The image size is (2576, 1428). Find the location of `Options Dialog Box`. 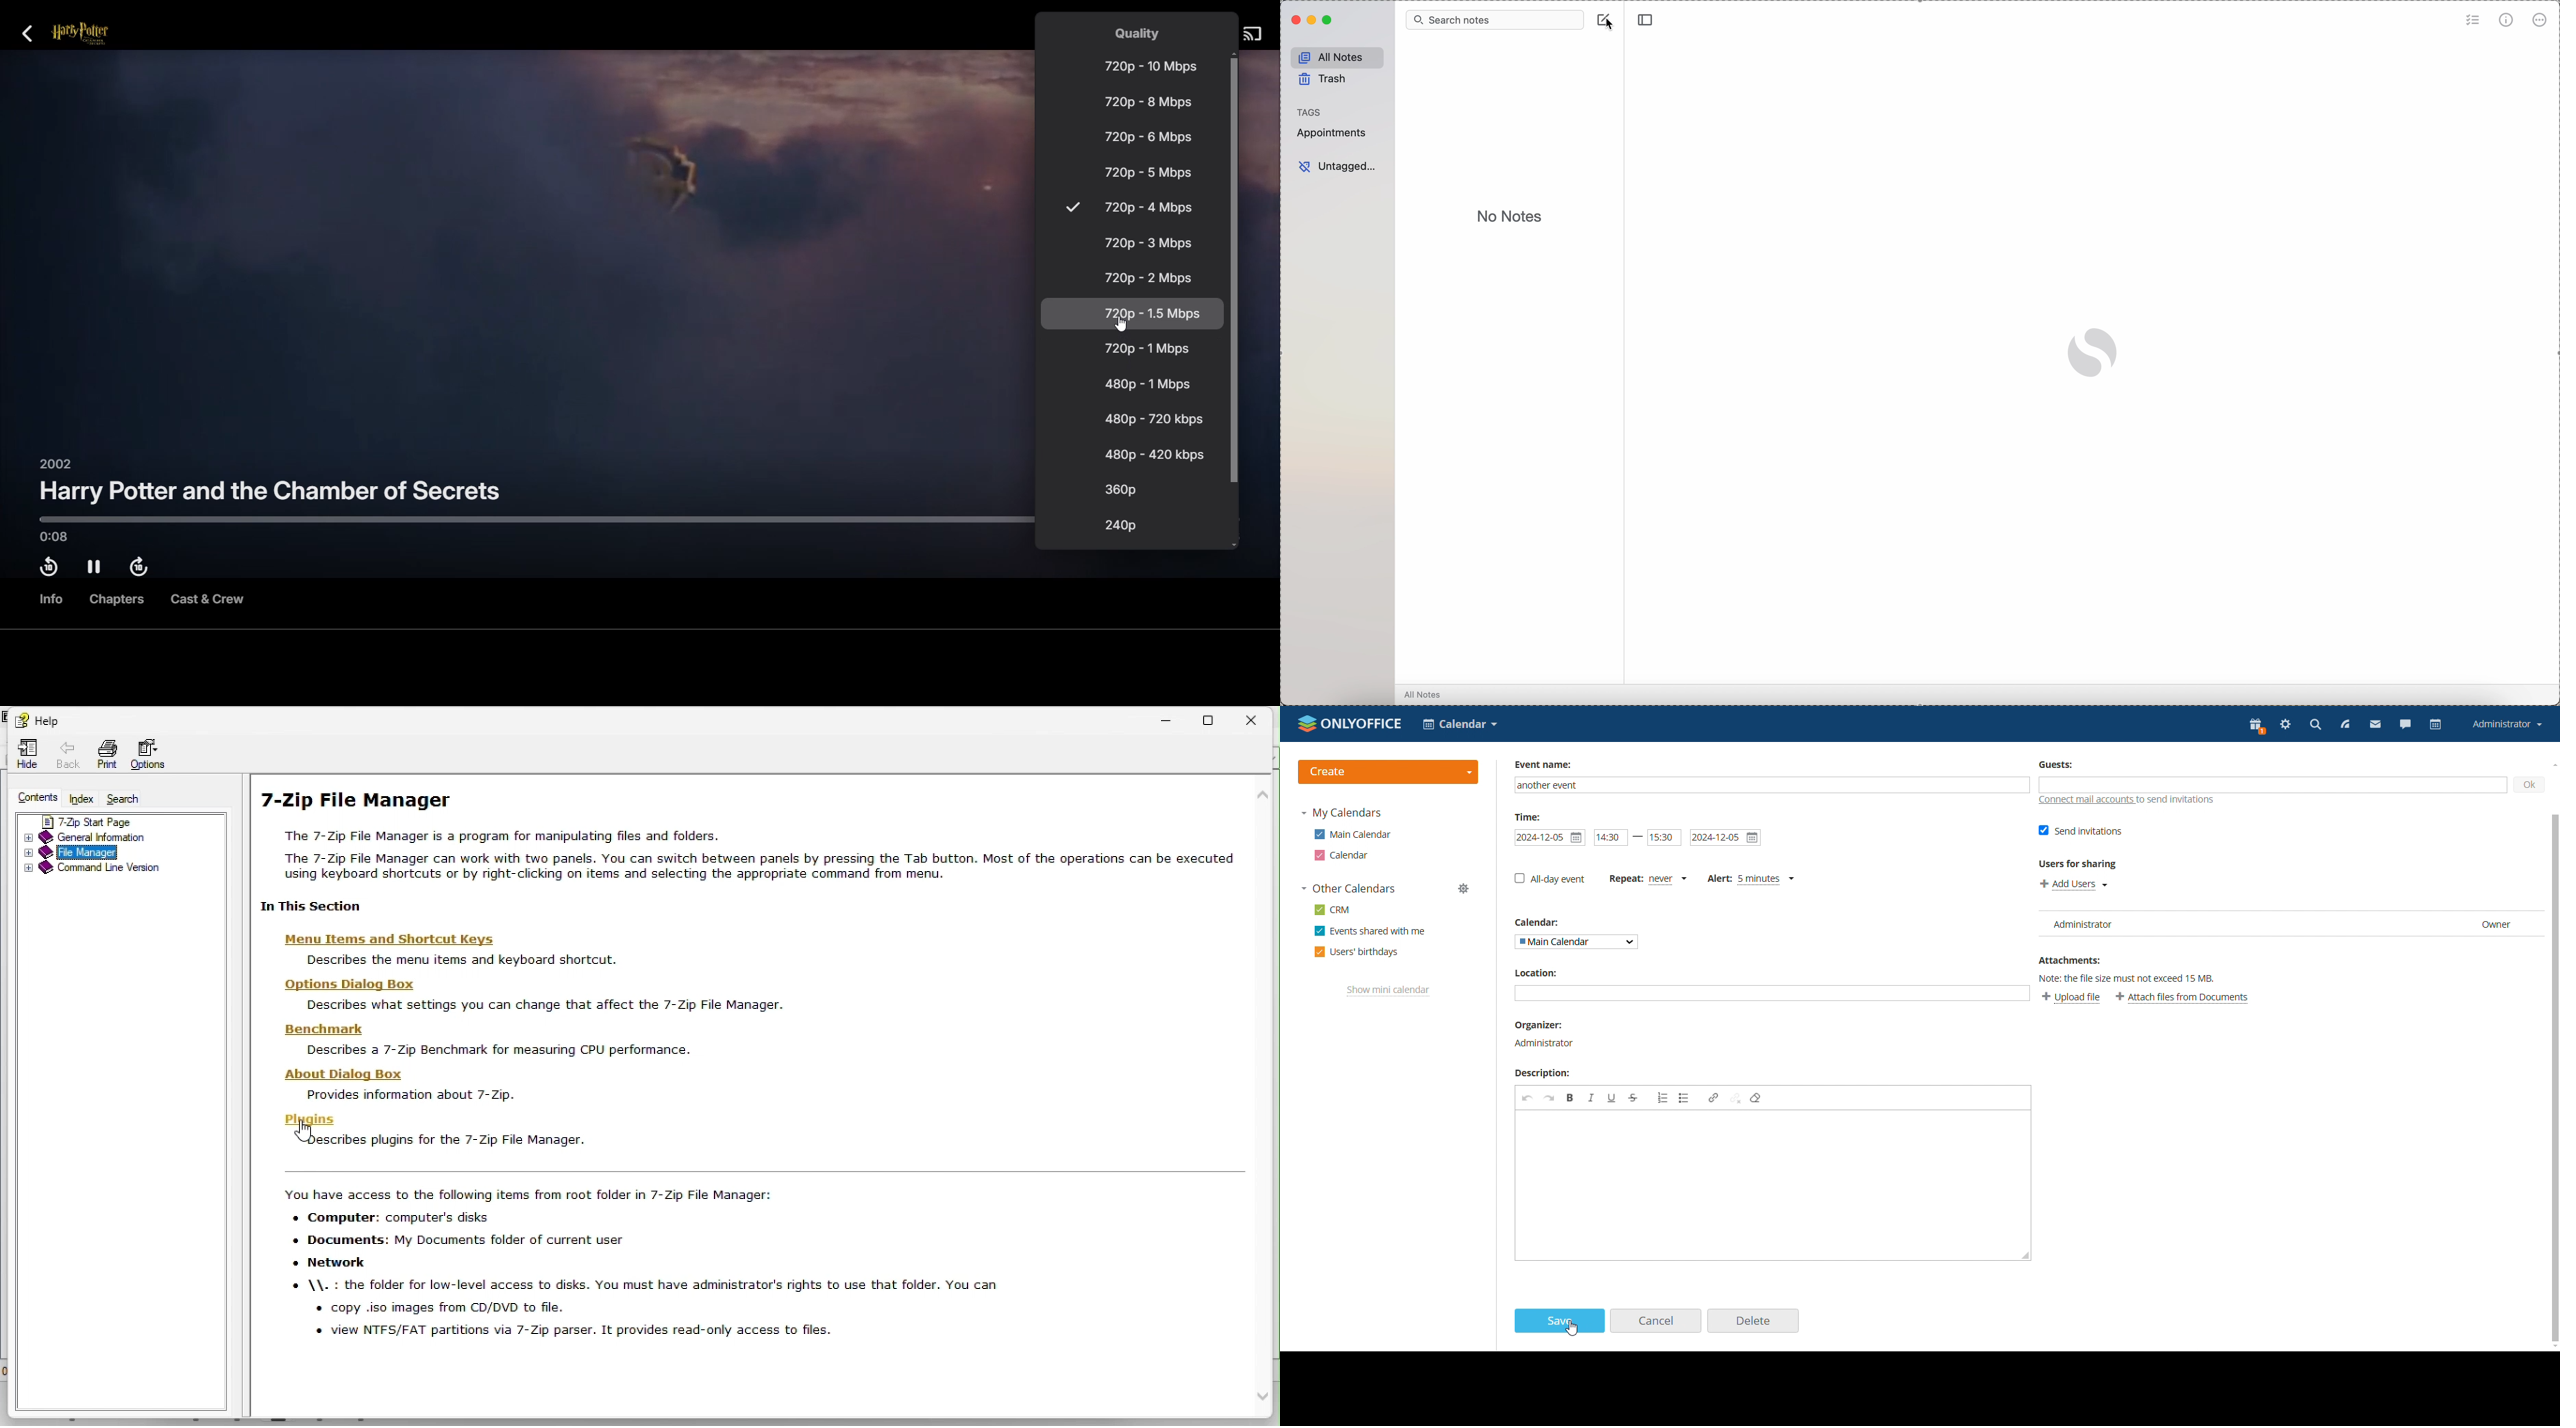

Options Dialog Box is located at coordinates (343, 984).